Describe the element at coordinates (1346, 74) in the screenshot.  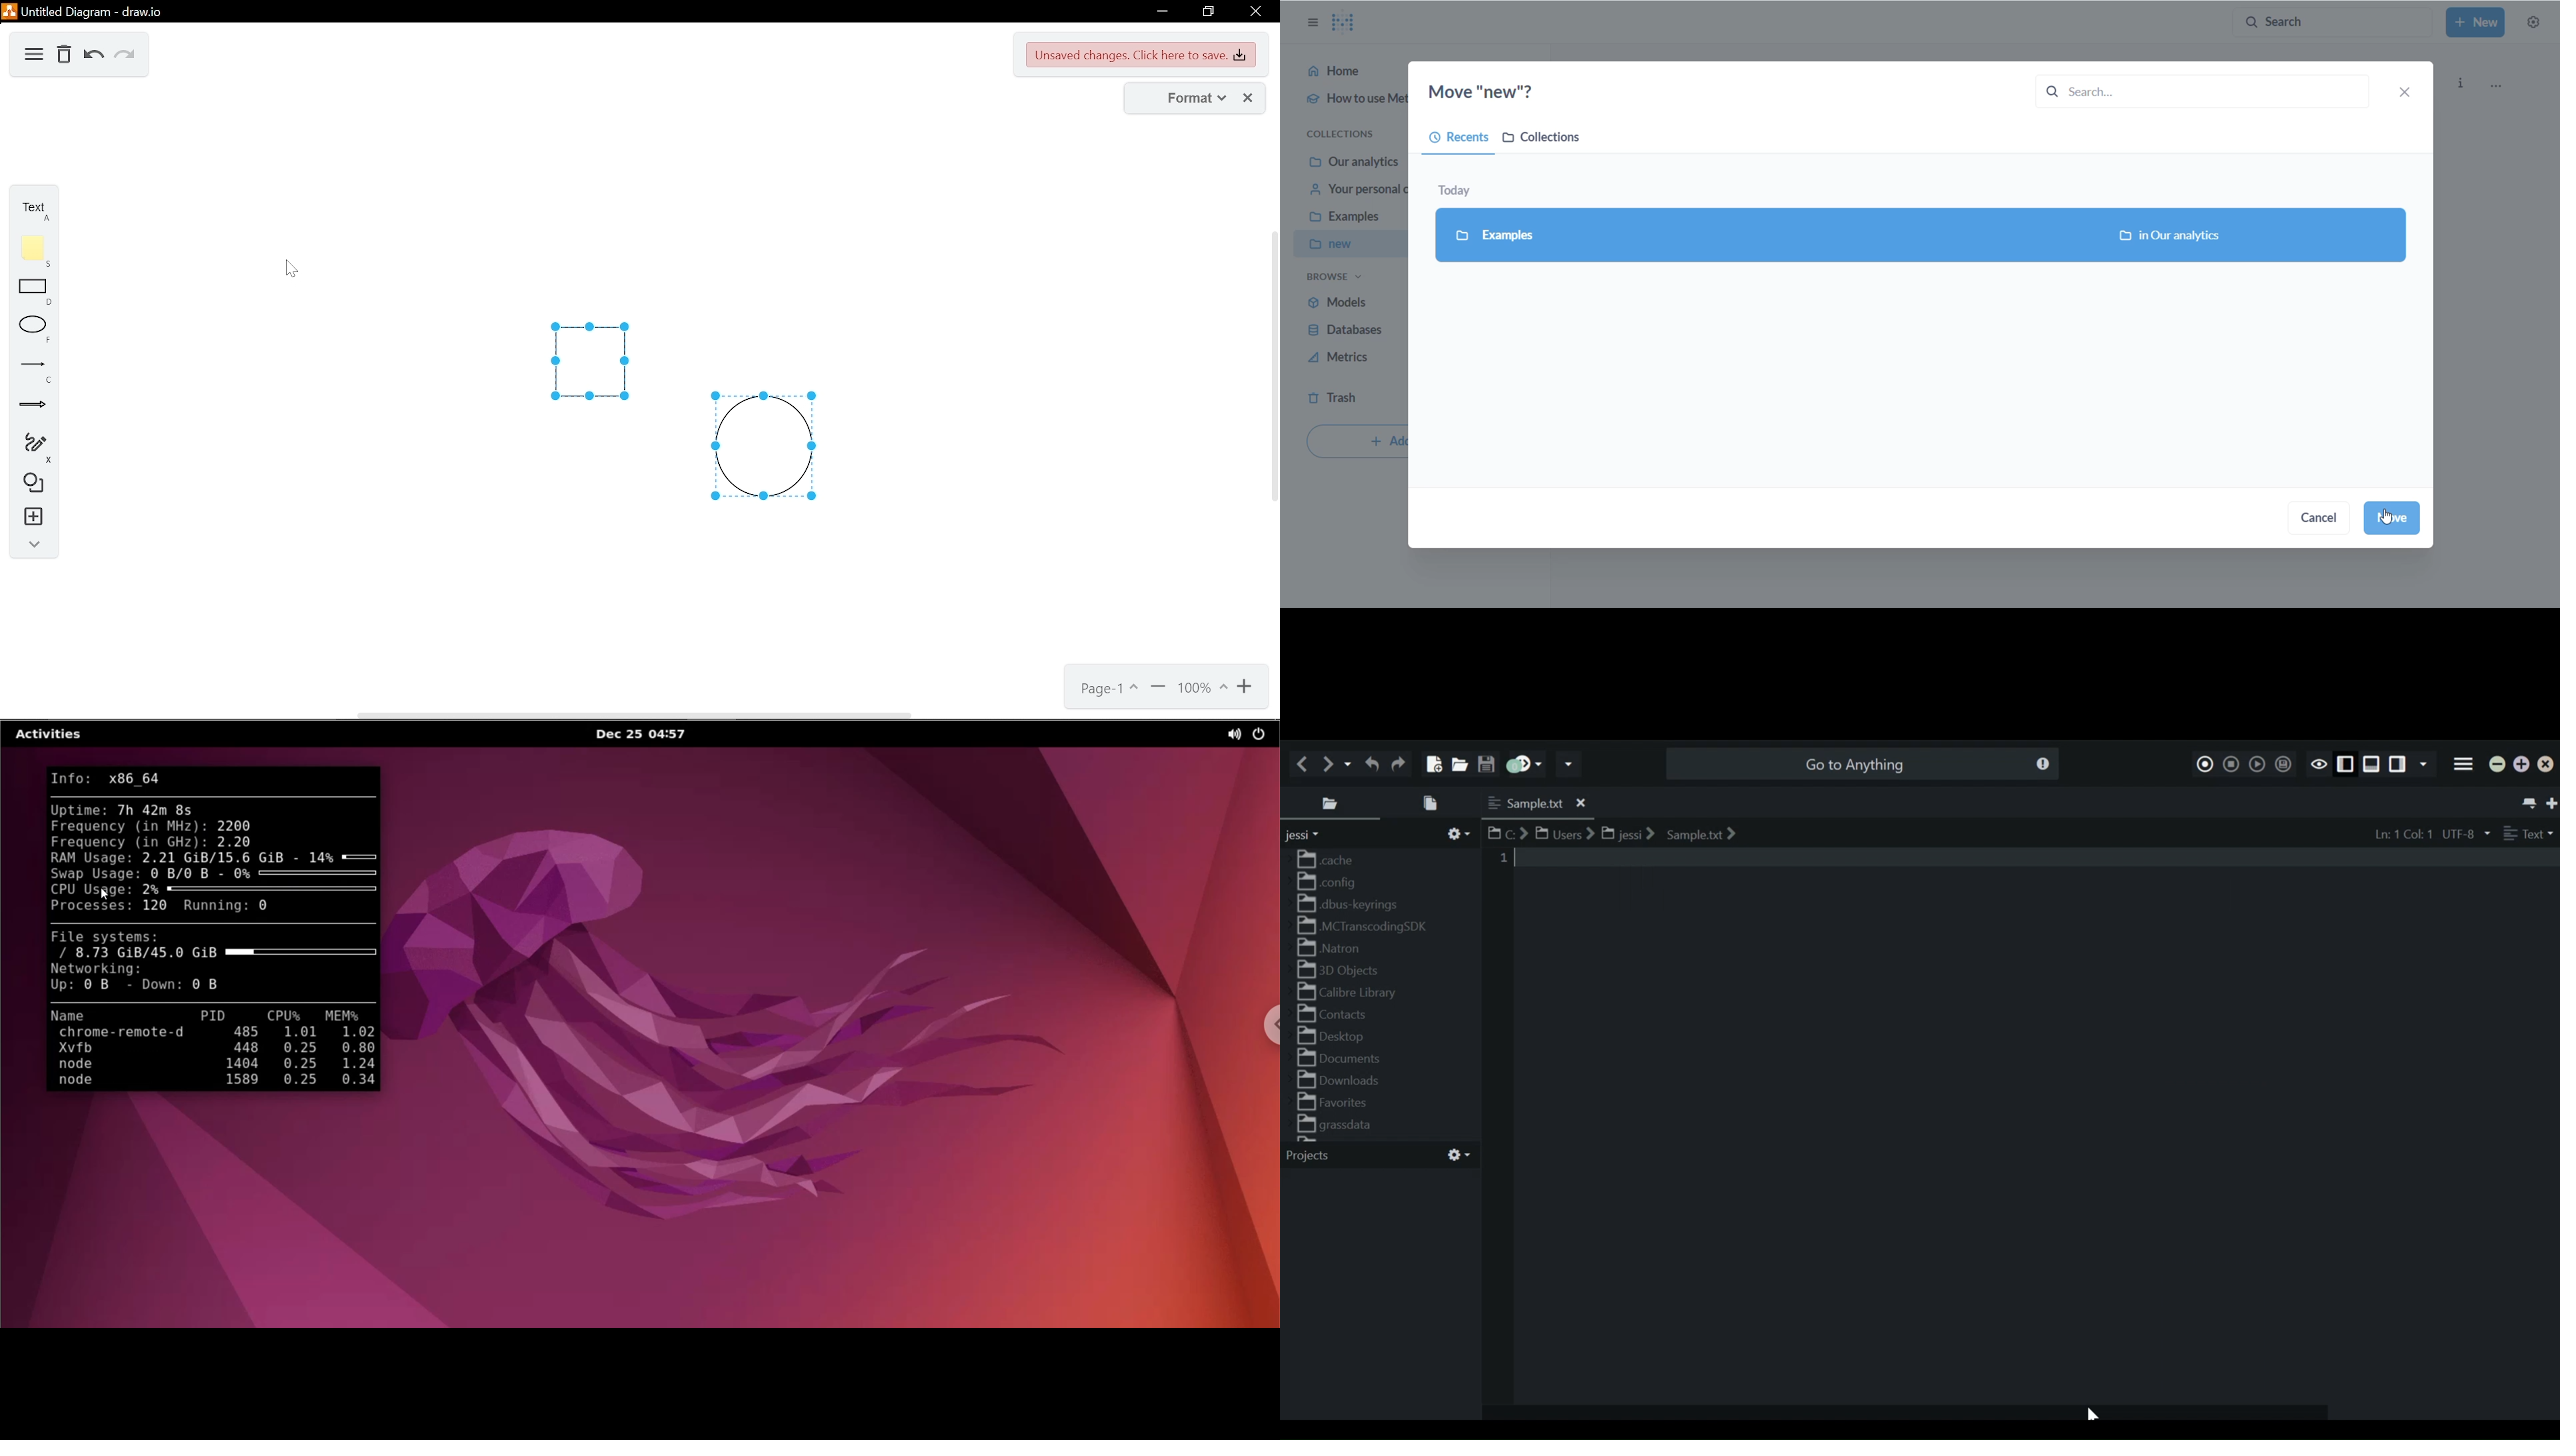
I see `home` at that location.